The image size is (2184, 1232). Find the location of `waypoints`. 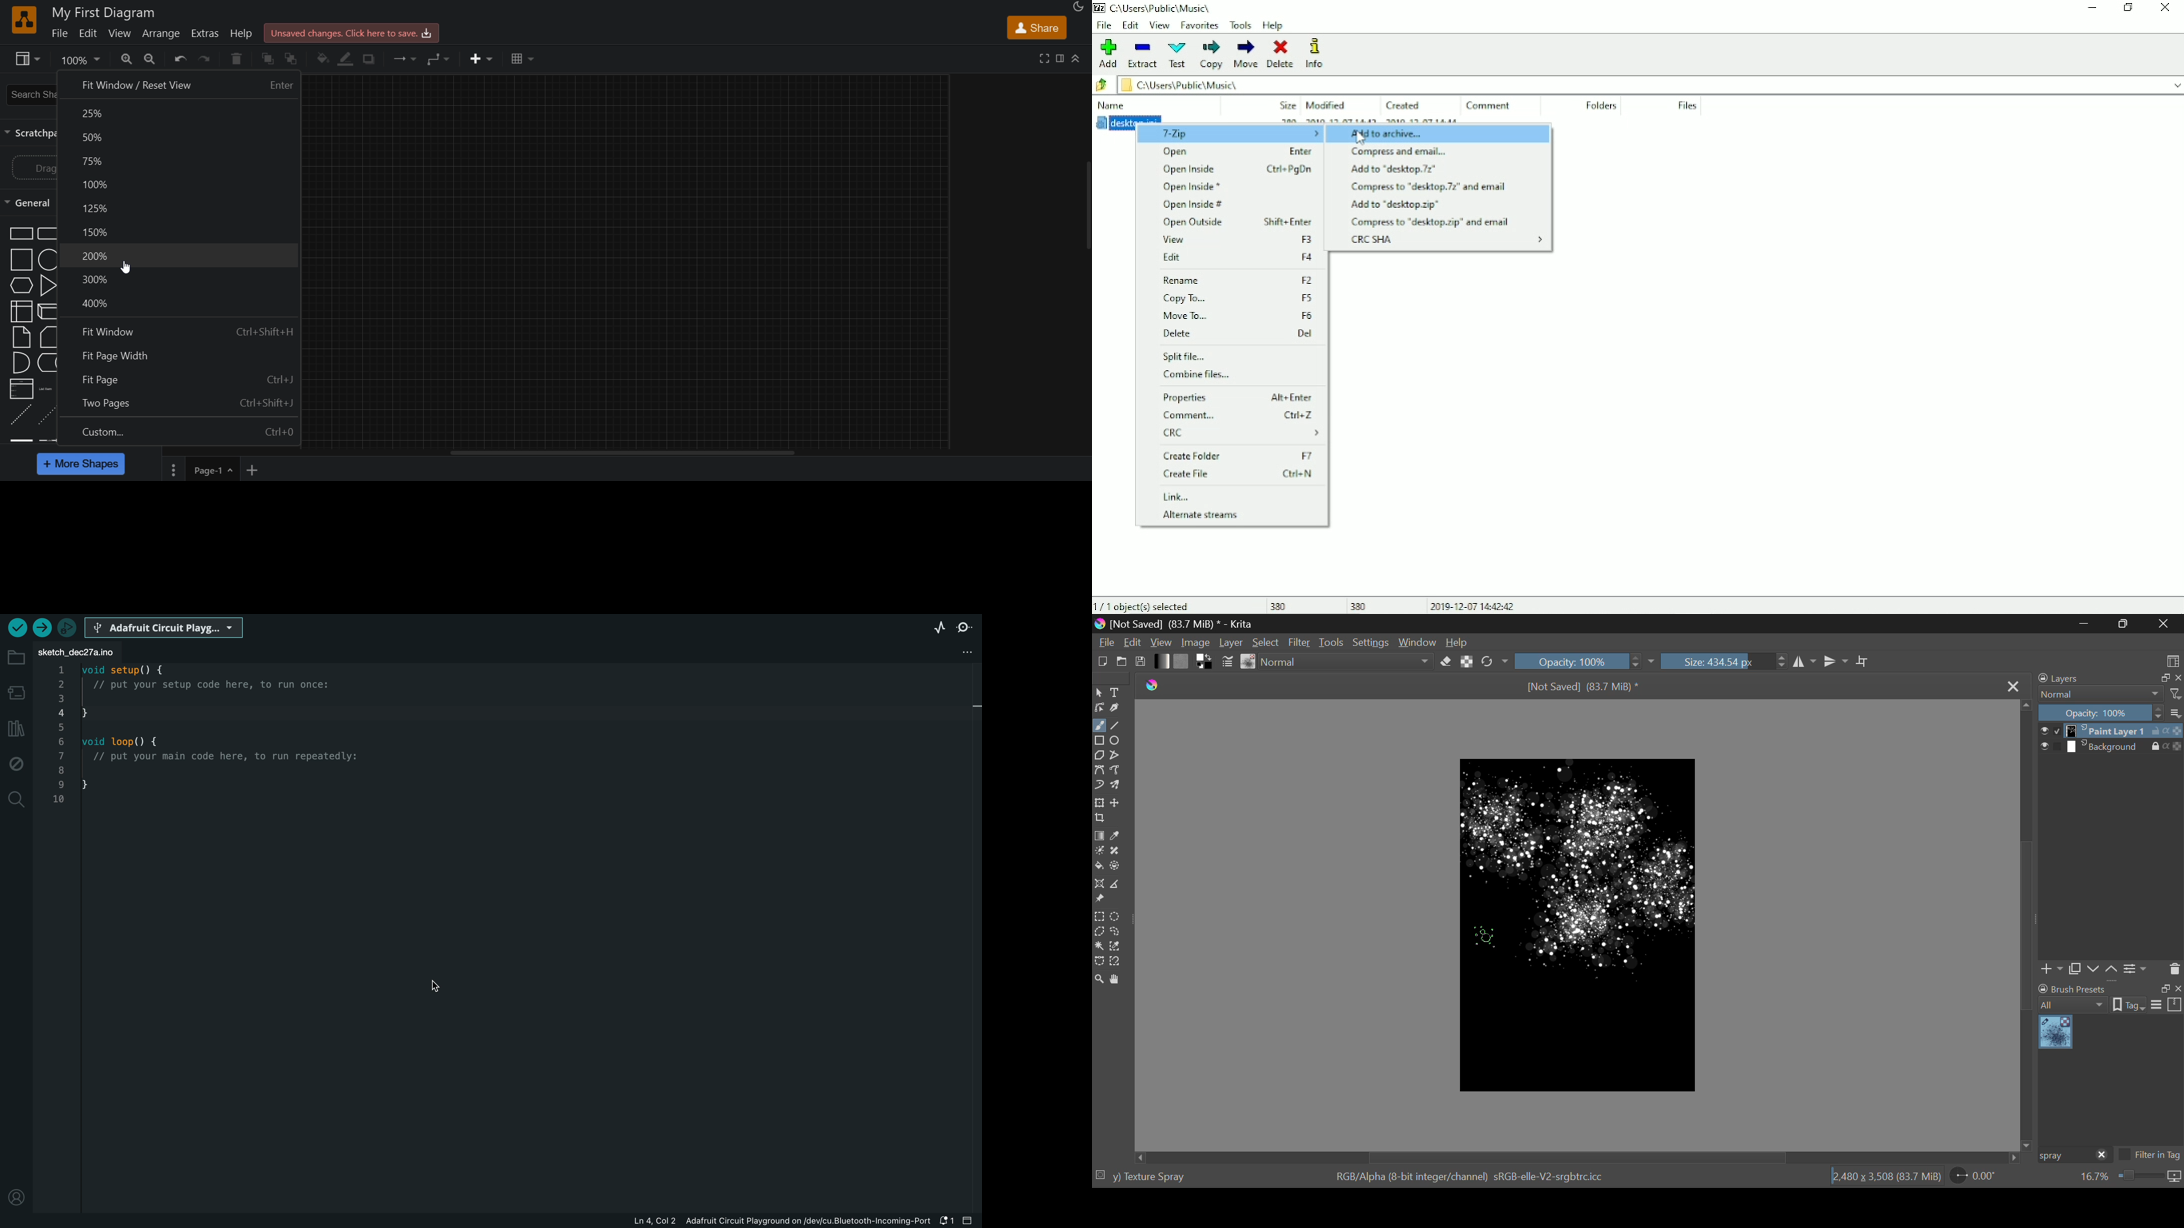

waypoints is located at coordinates (439, 58).